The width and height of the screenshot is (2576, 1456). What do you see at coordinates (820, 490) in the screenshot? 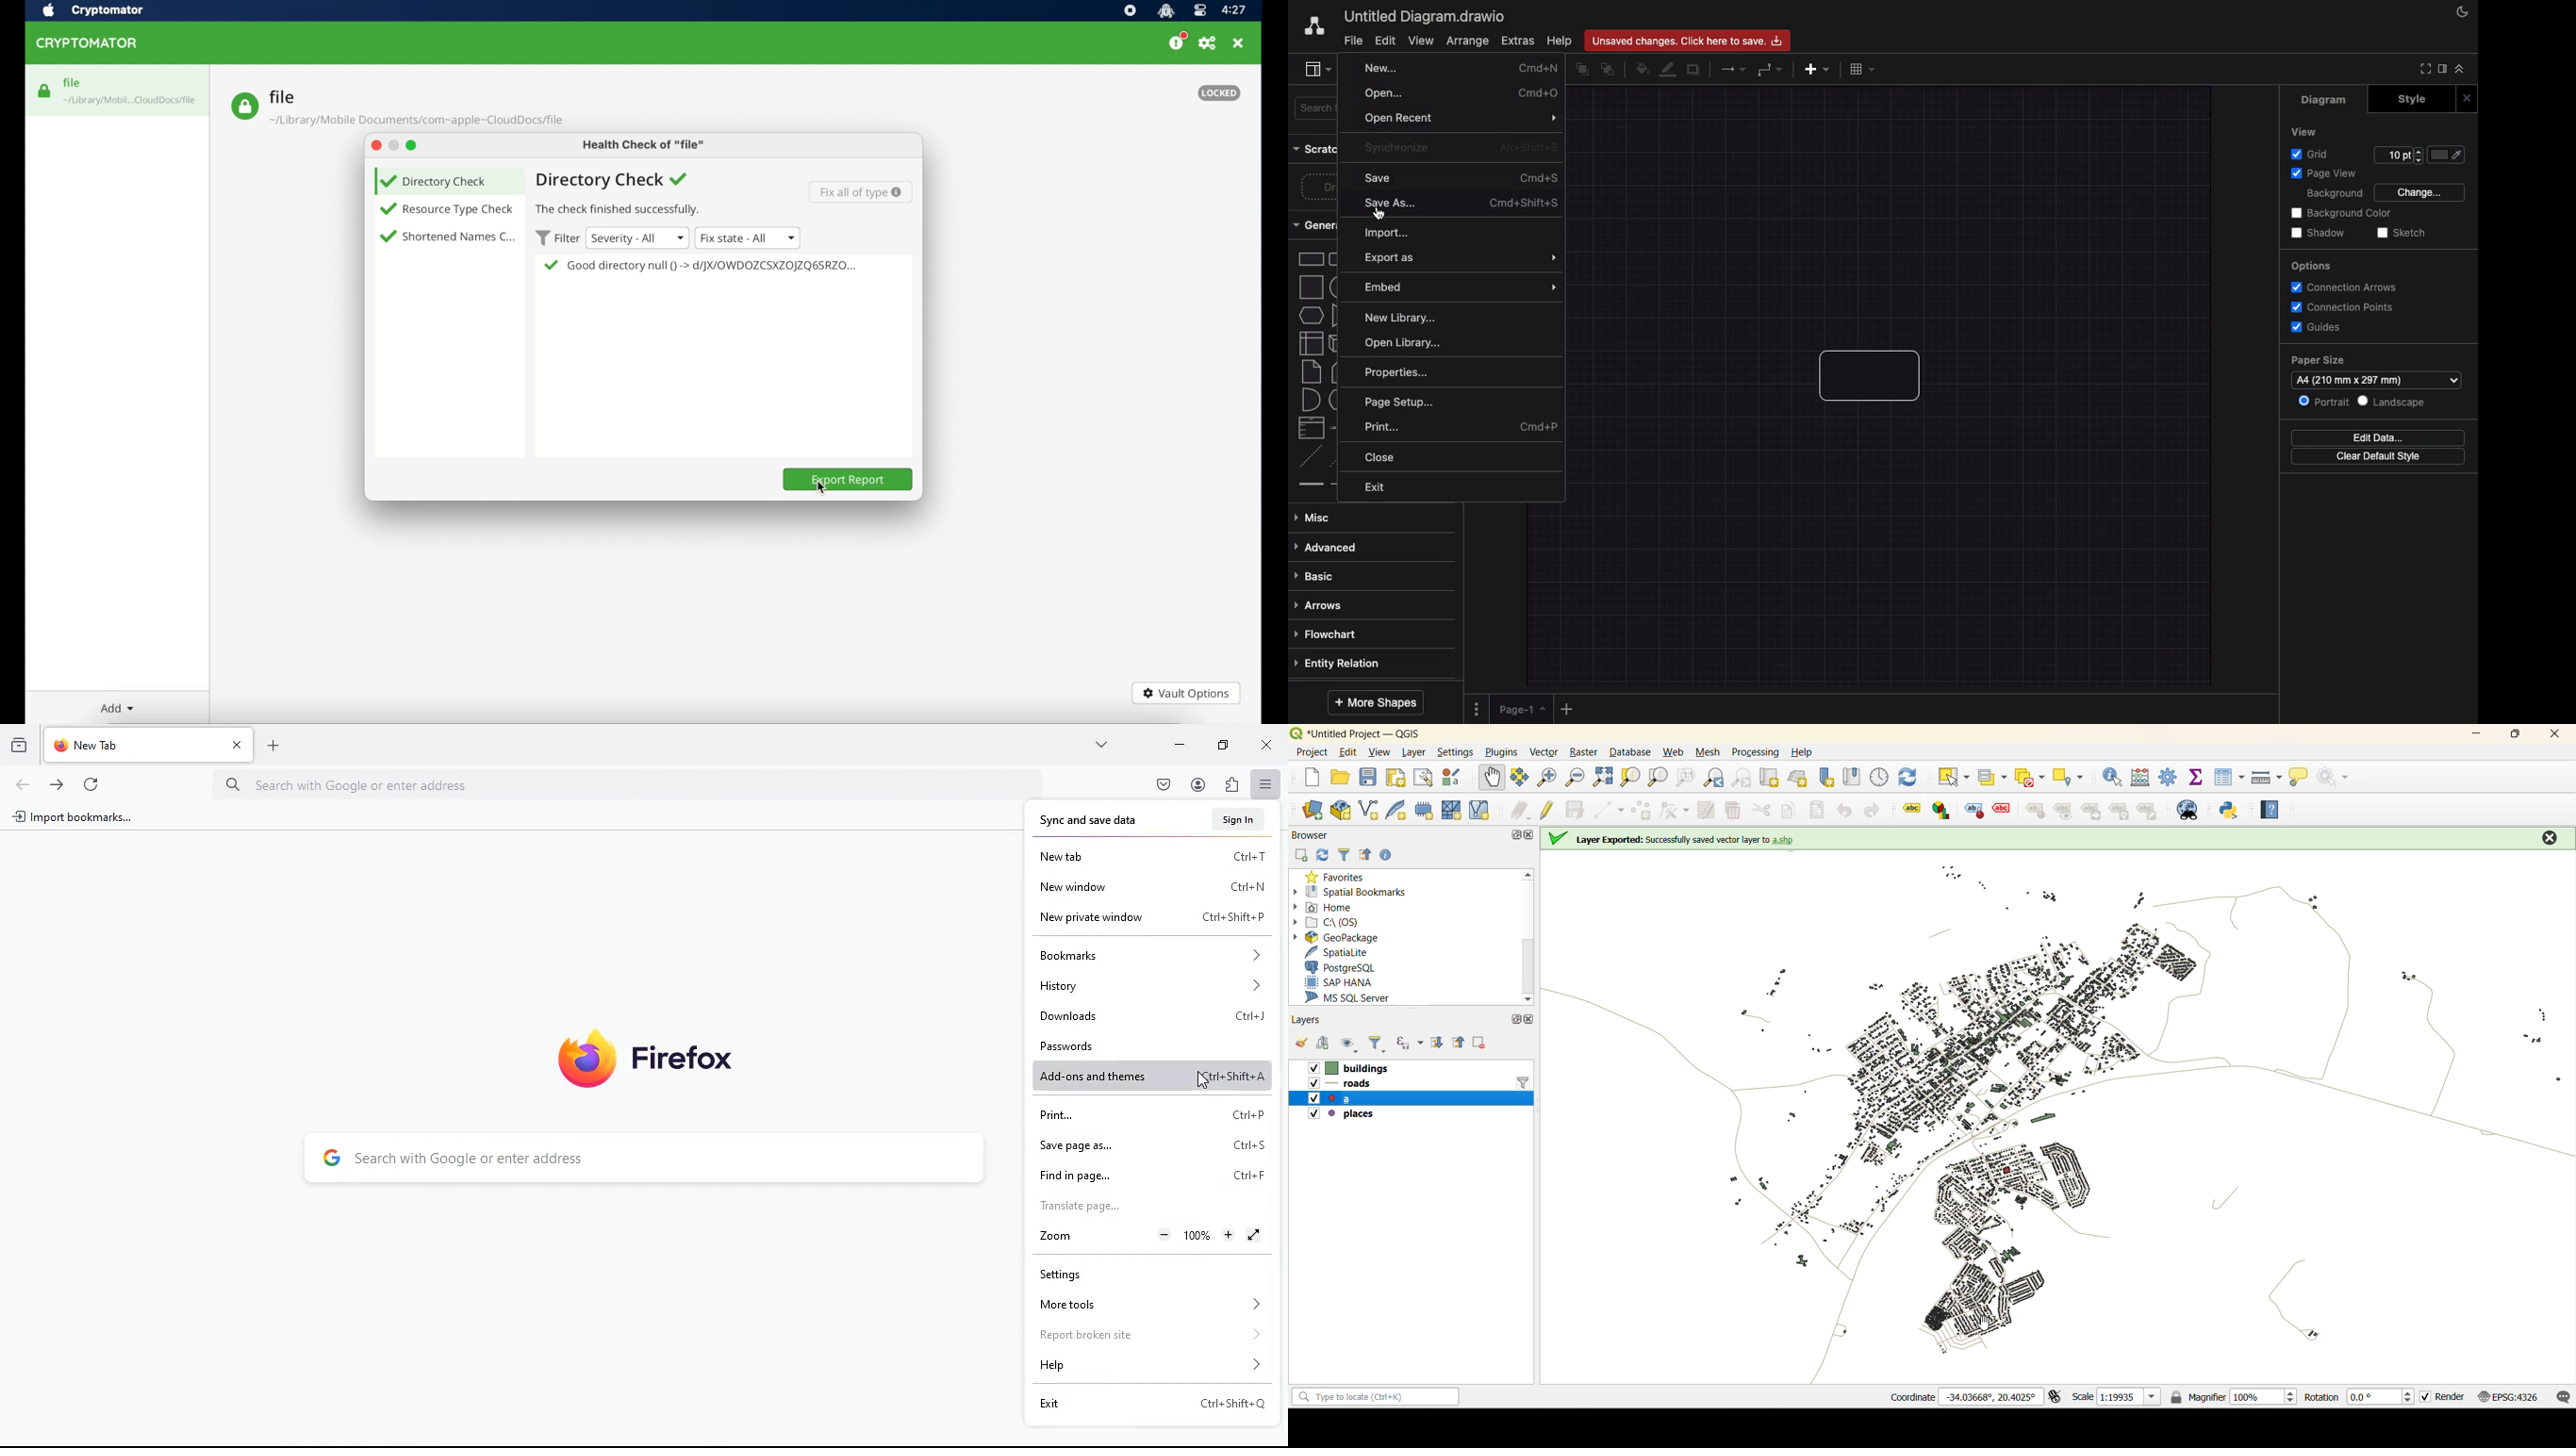
I see `cursor` at bounding box center [820, 490].